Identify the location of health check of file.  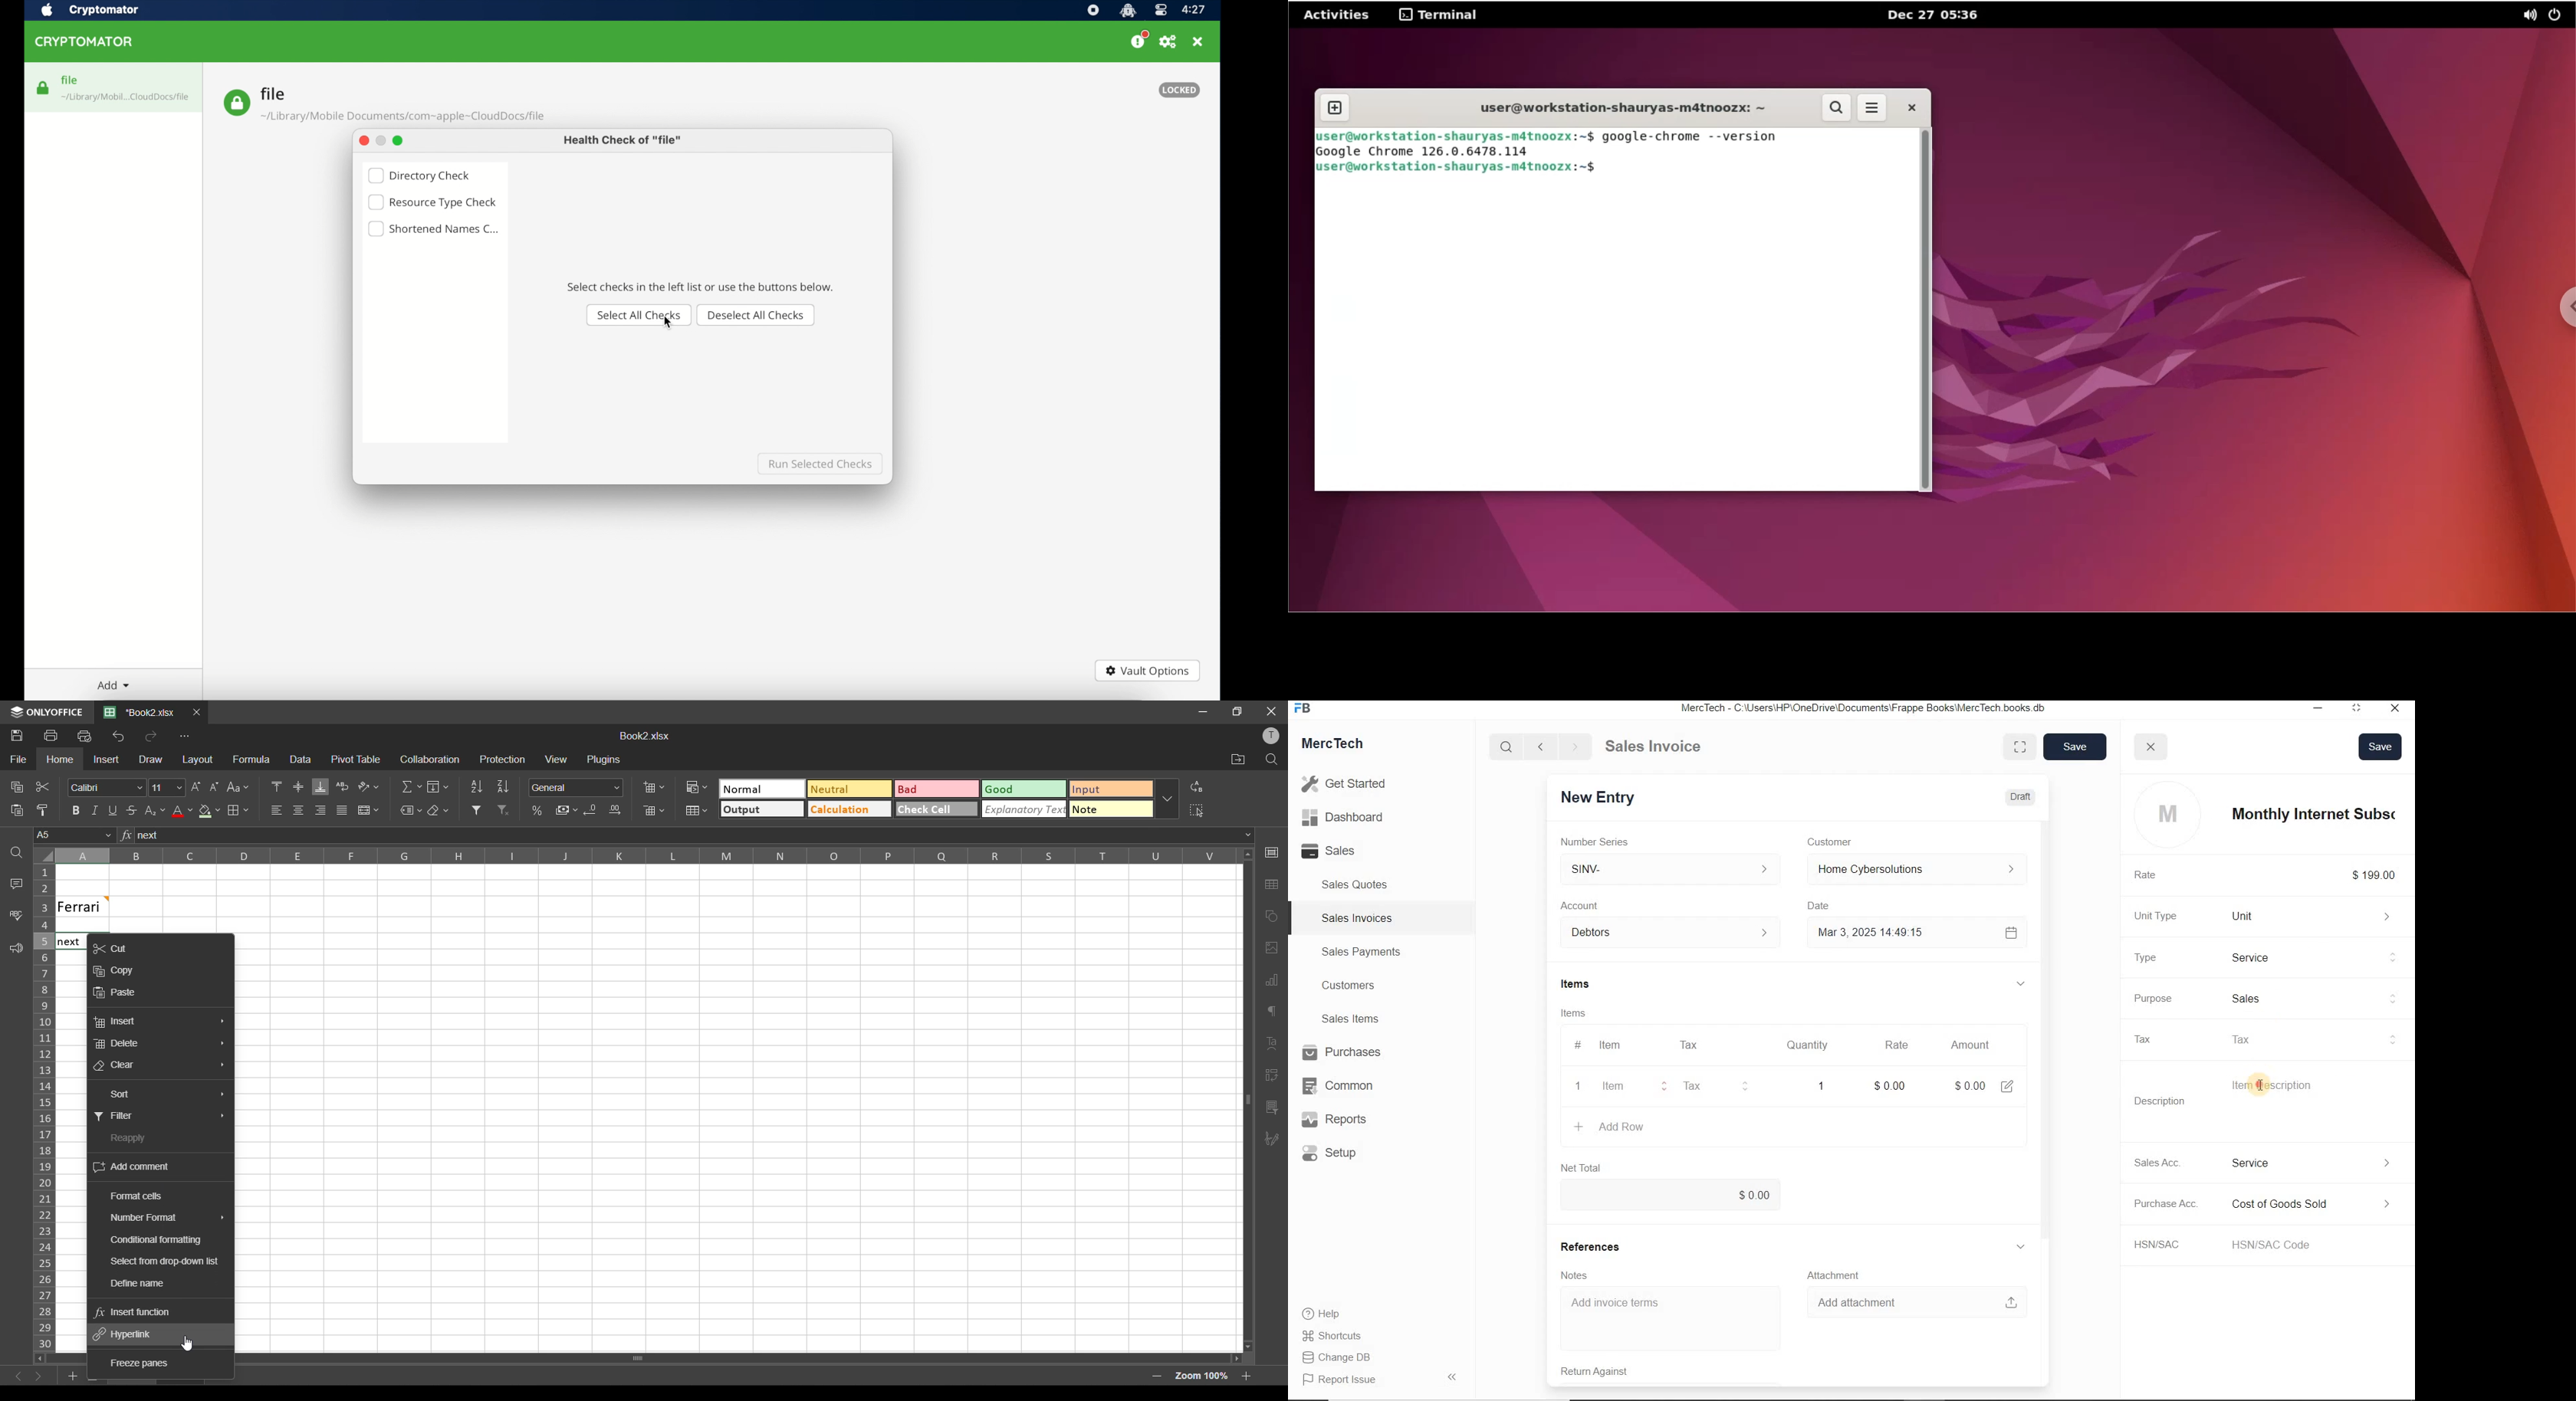
(624, 140).